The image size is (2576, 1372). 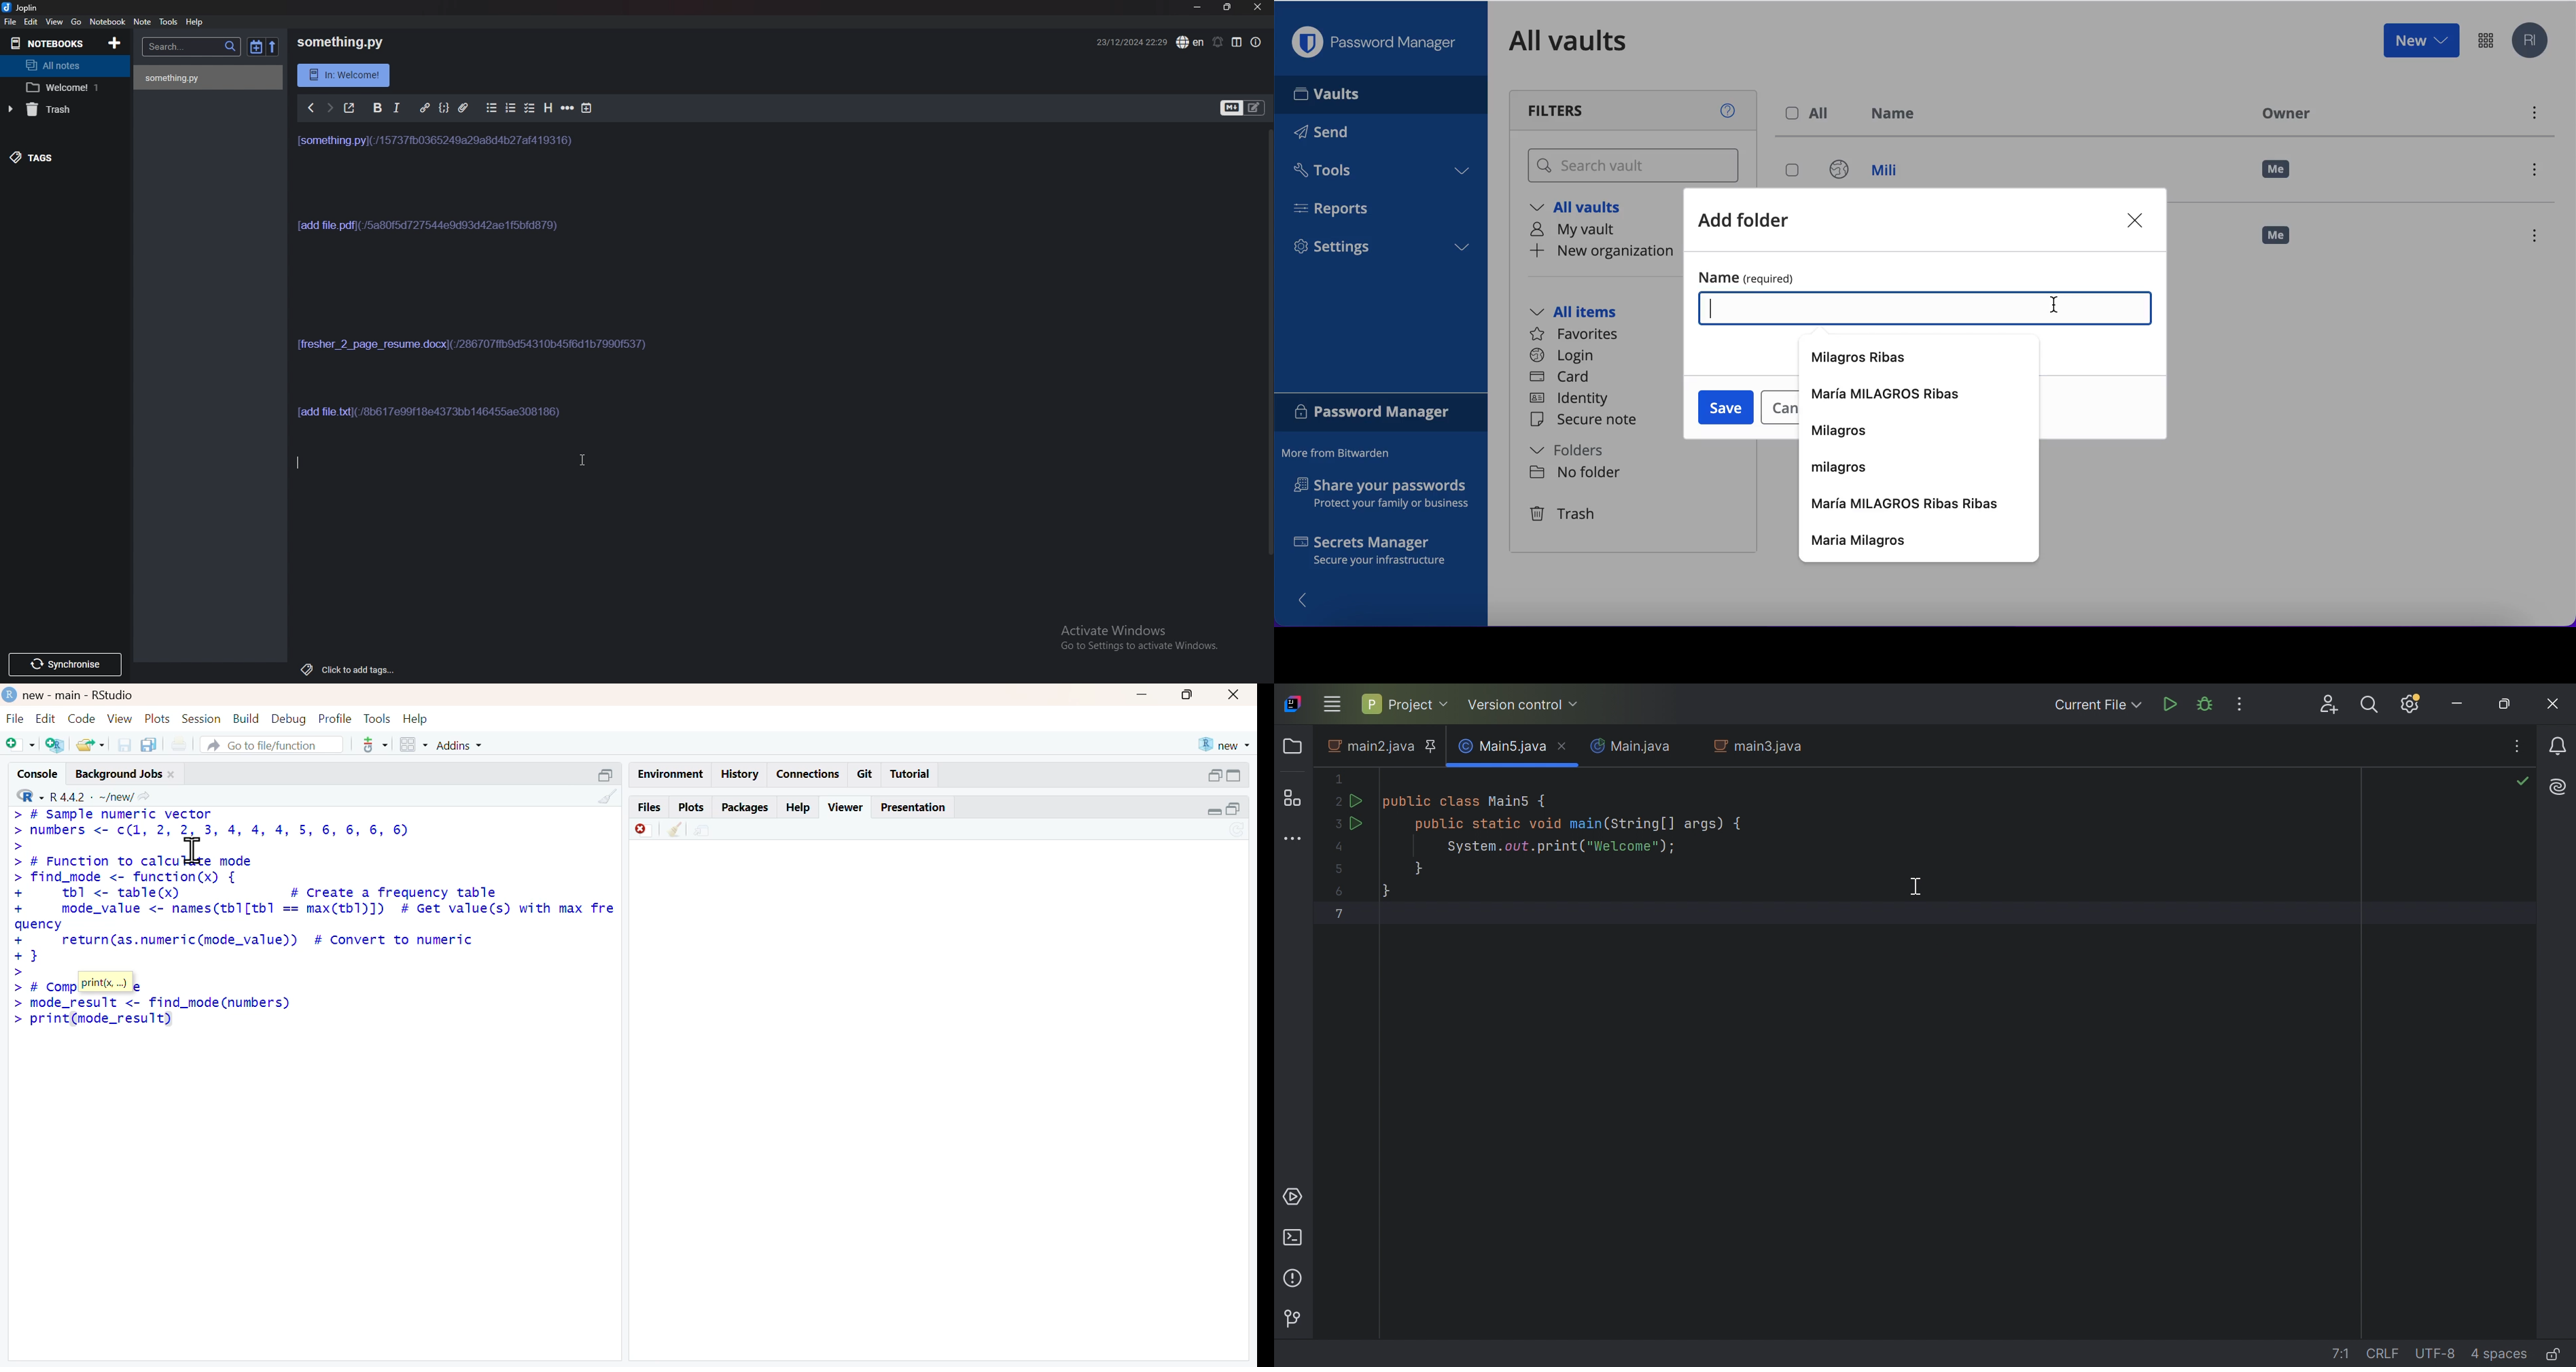 I want to click on expand/collapse , so click(x=606, y=775).